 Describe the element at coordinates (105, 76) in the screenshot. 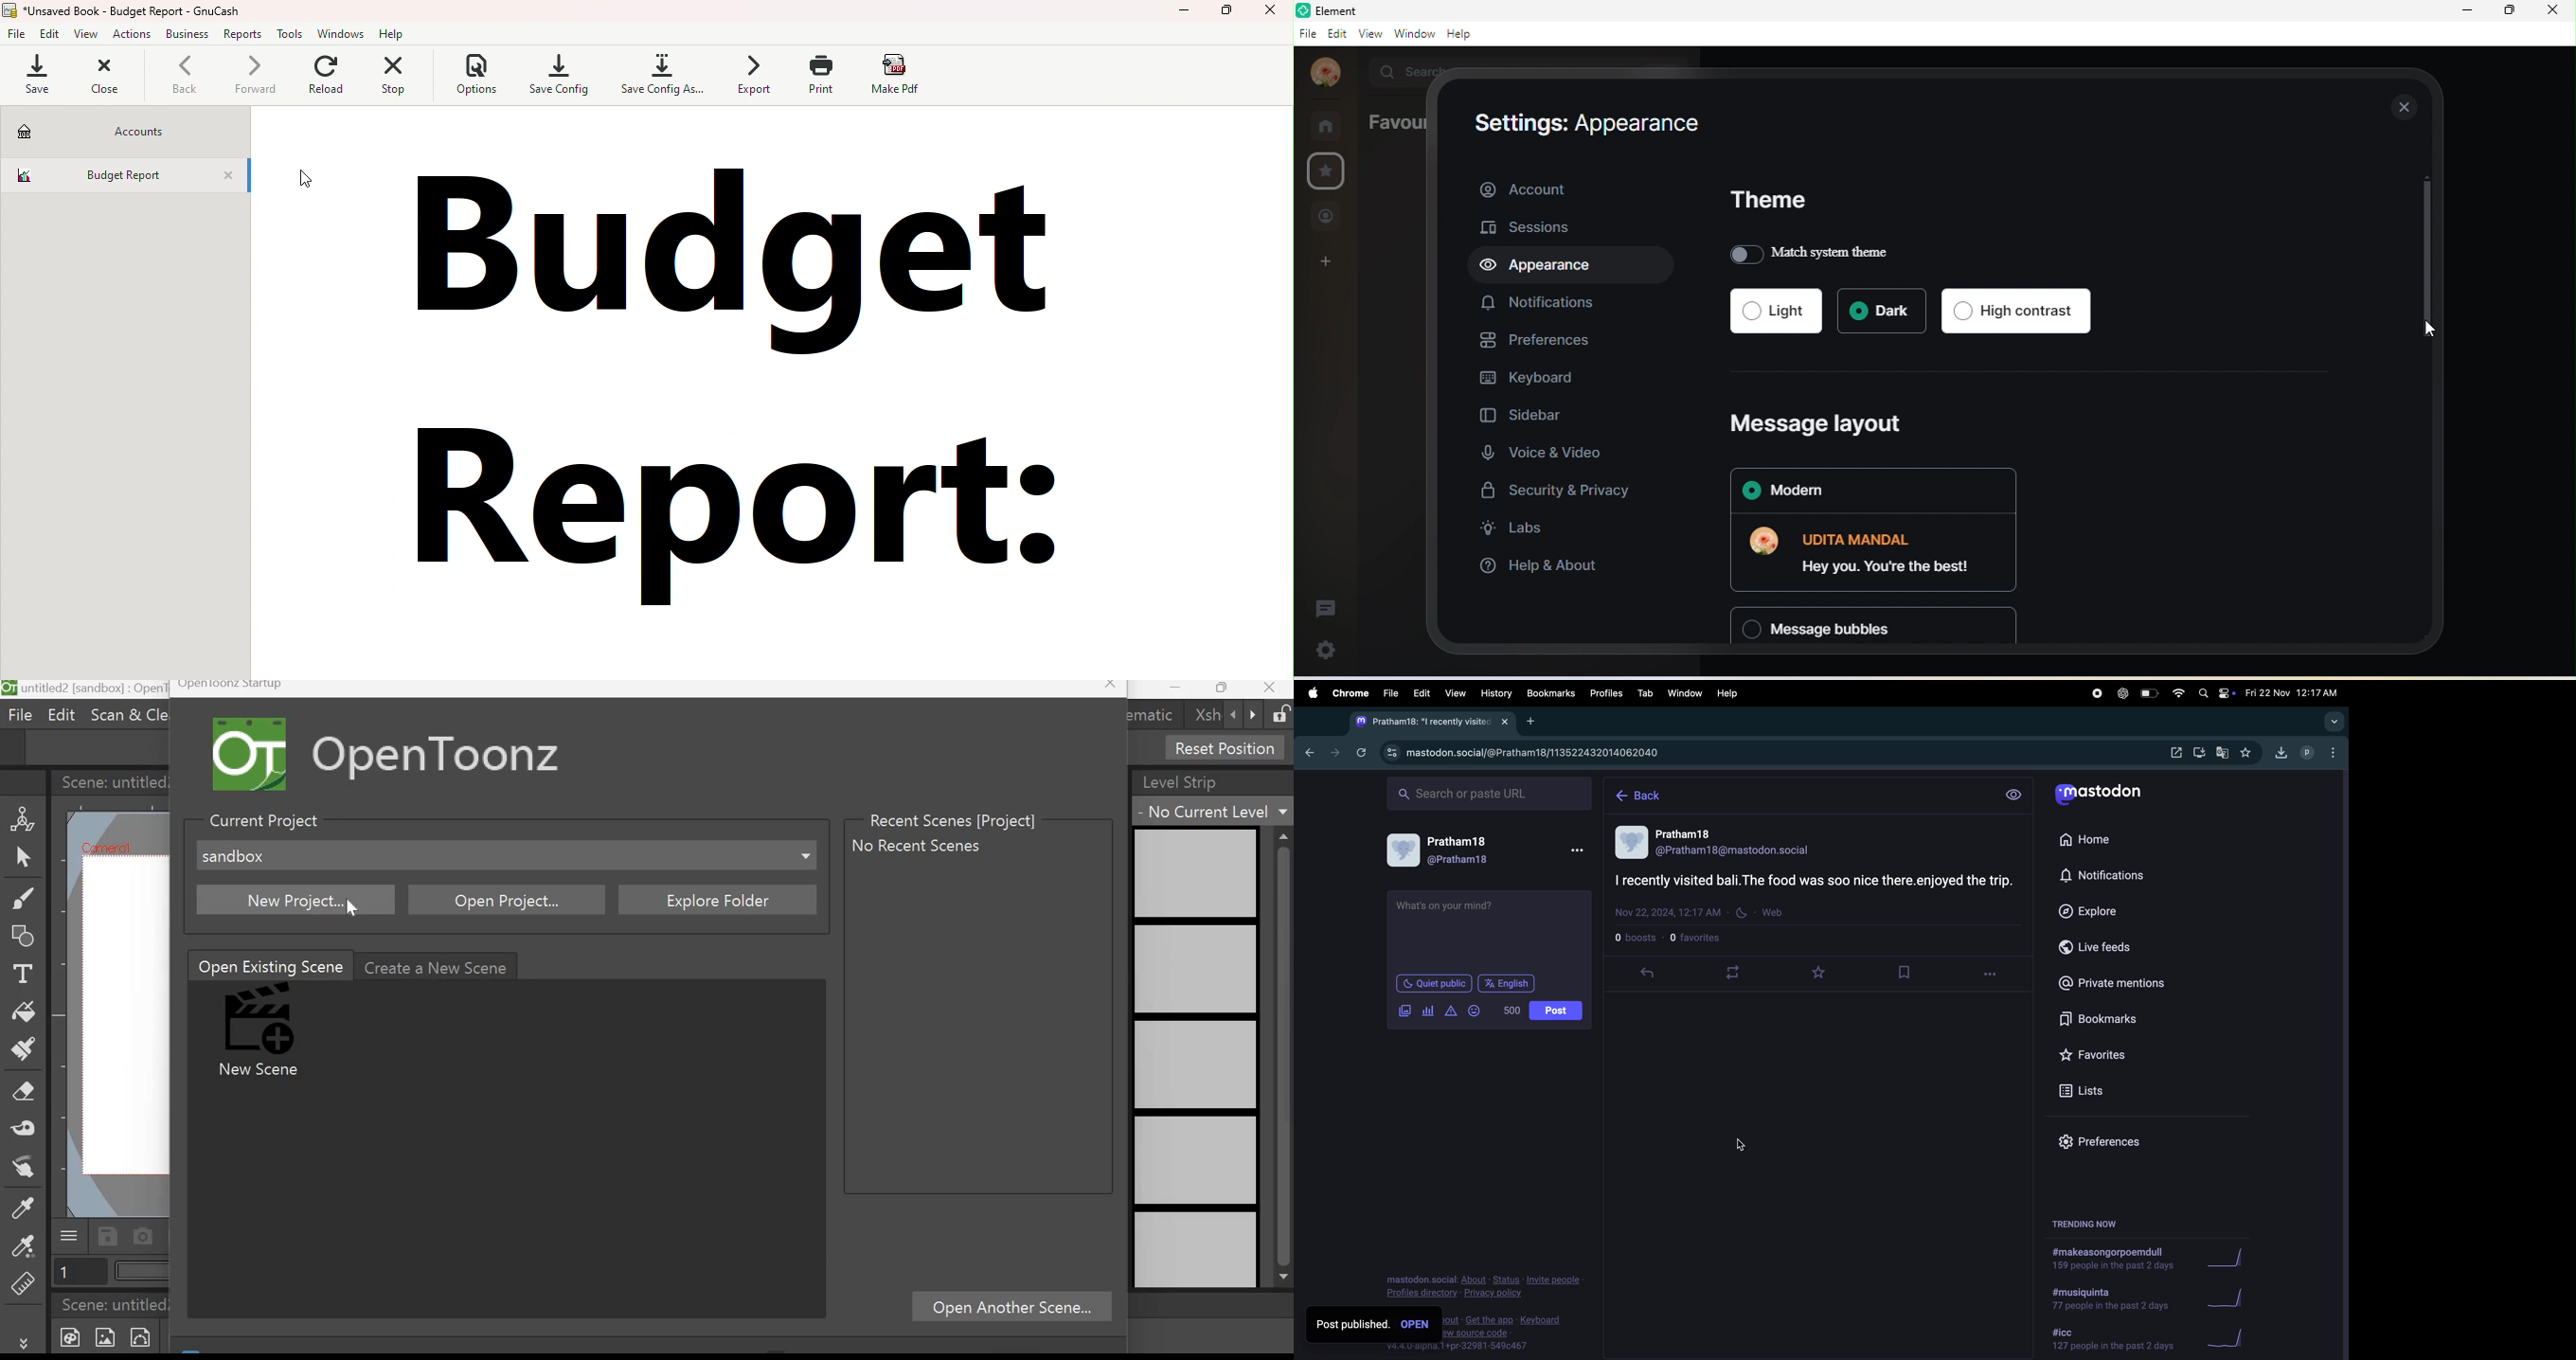

I see `Close` at that location.